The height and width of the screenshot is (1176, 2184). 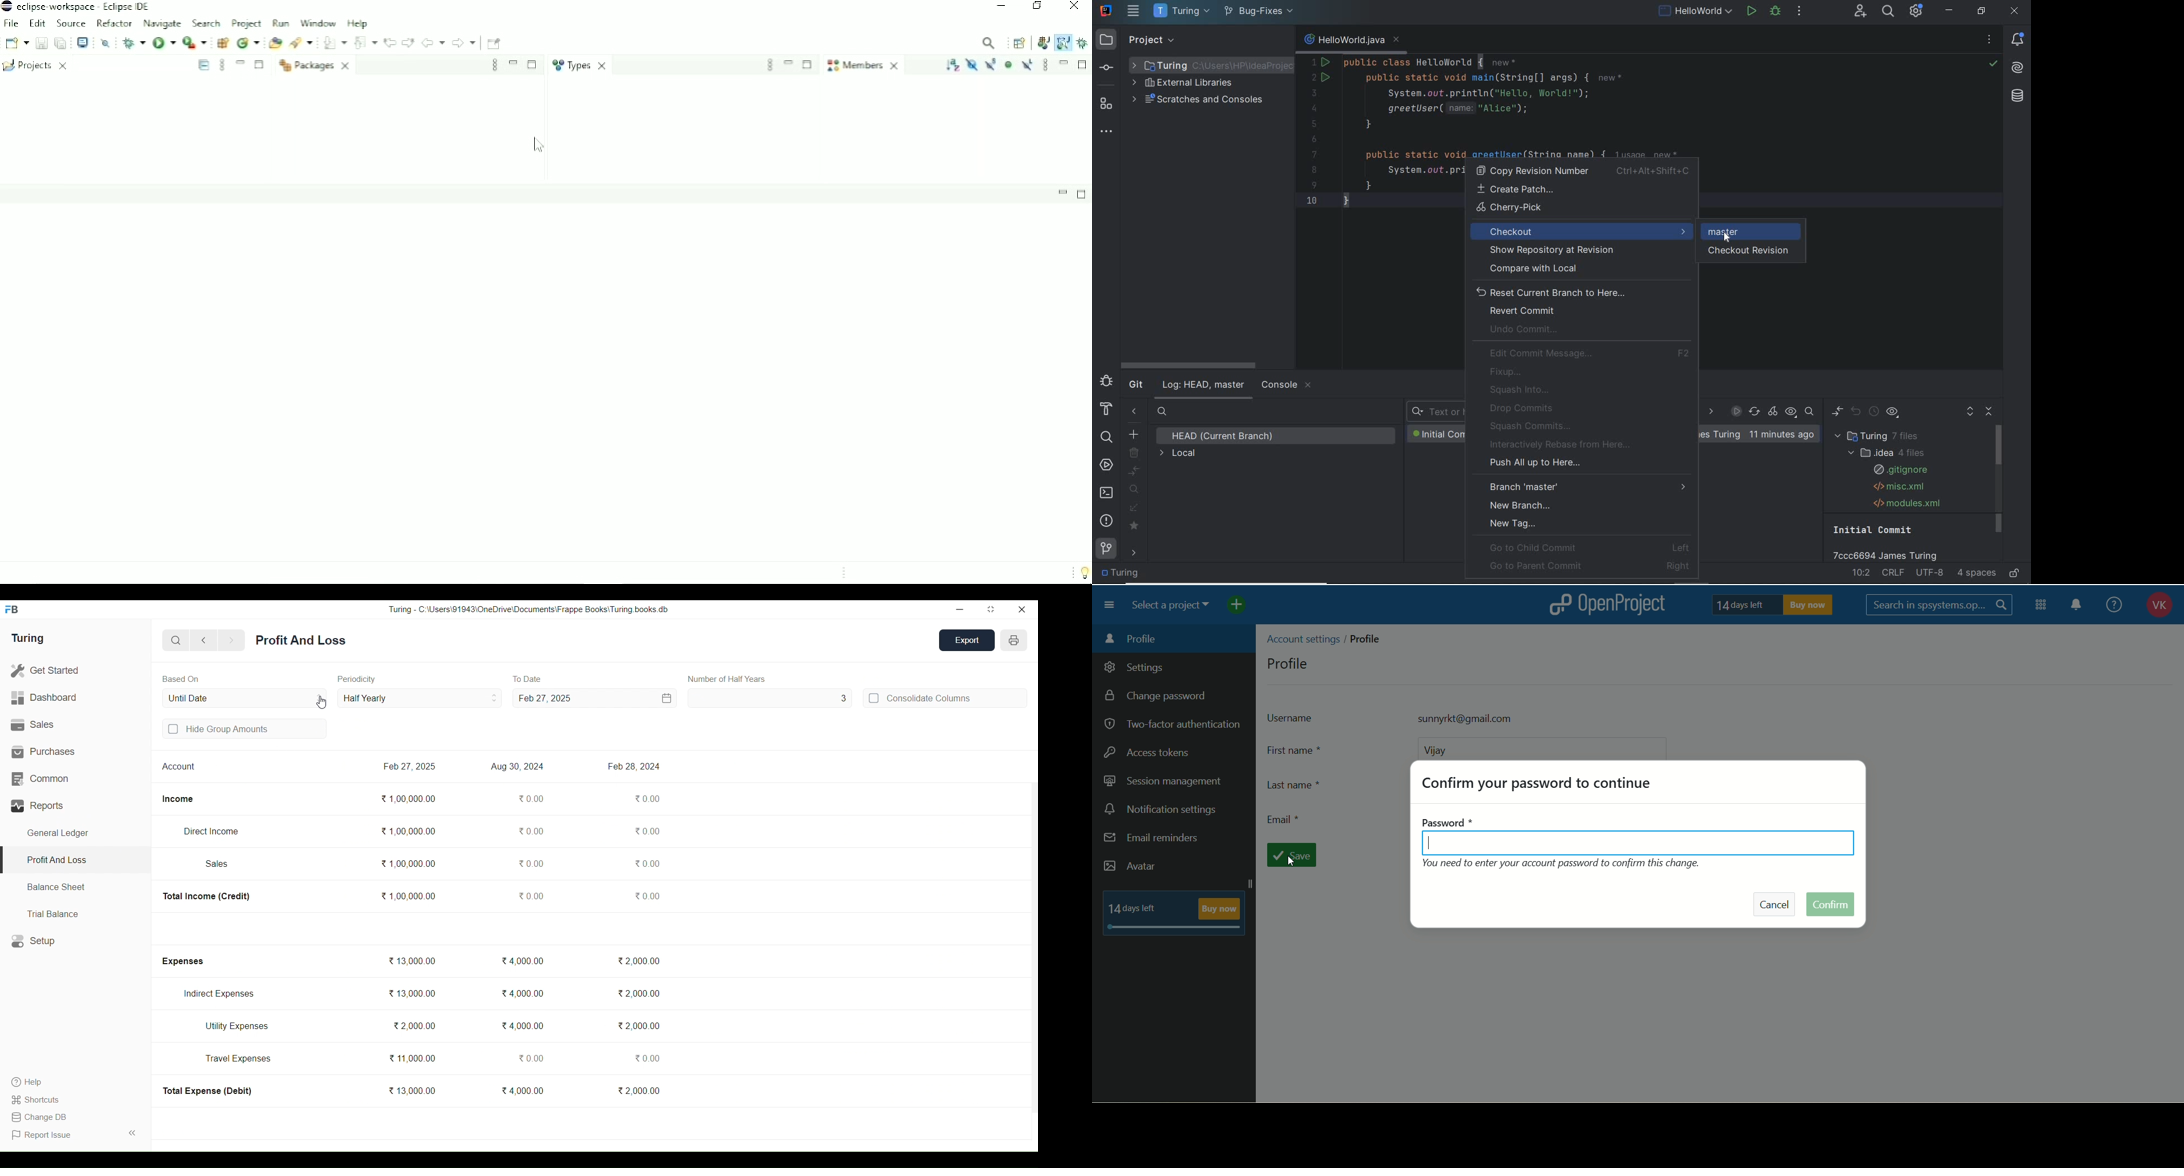 I want to click on Profit And Loss, so click(x=75, y=861).